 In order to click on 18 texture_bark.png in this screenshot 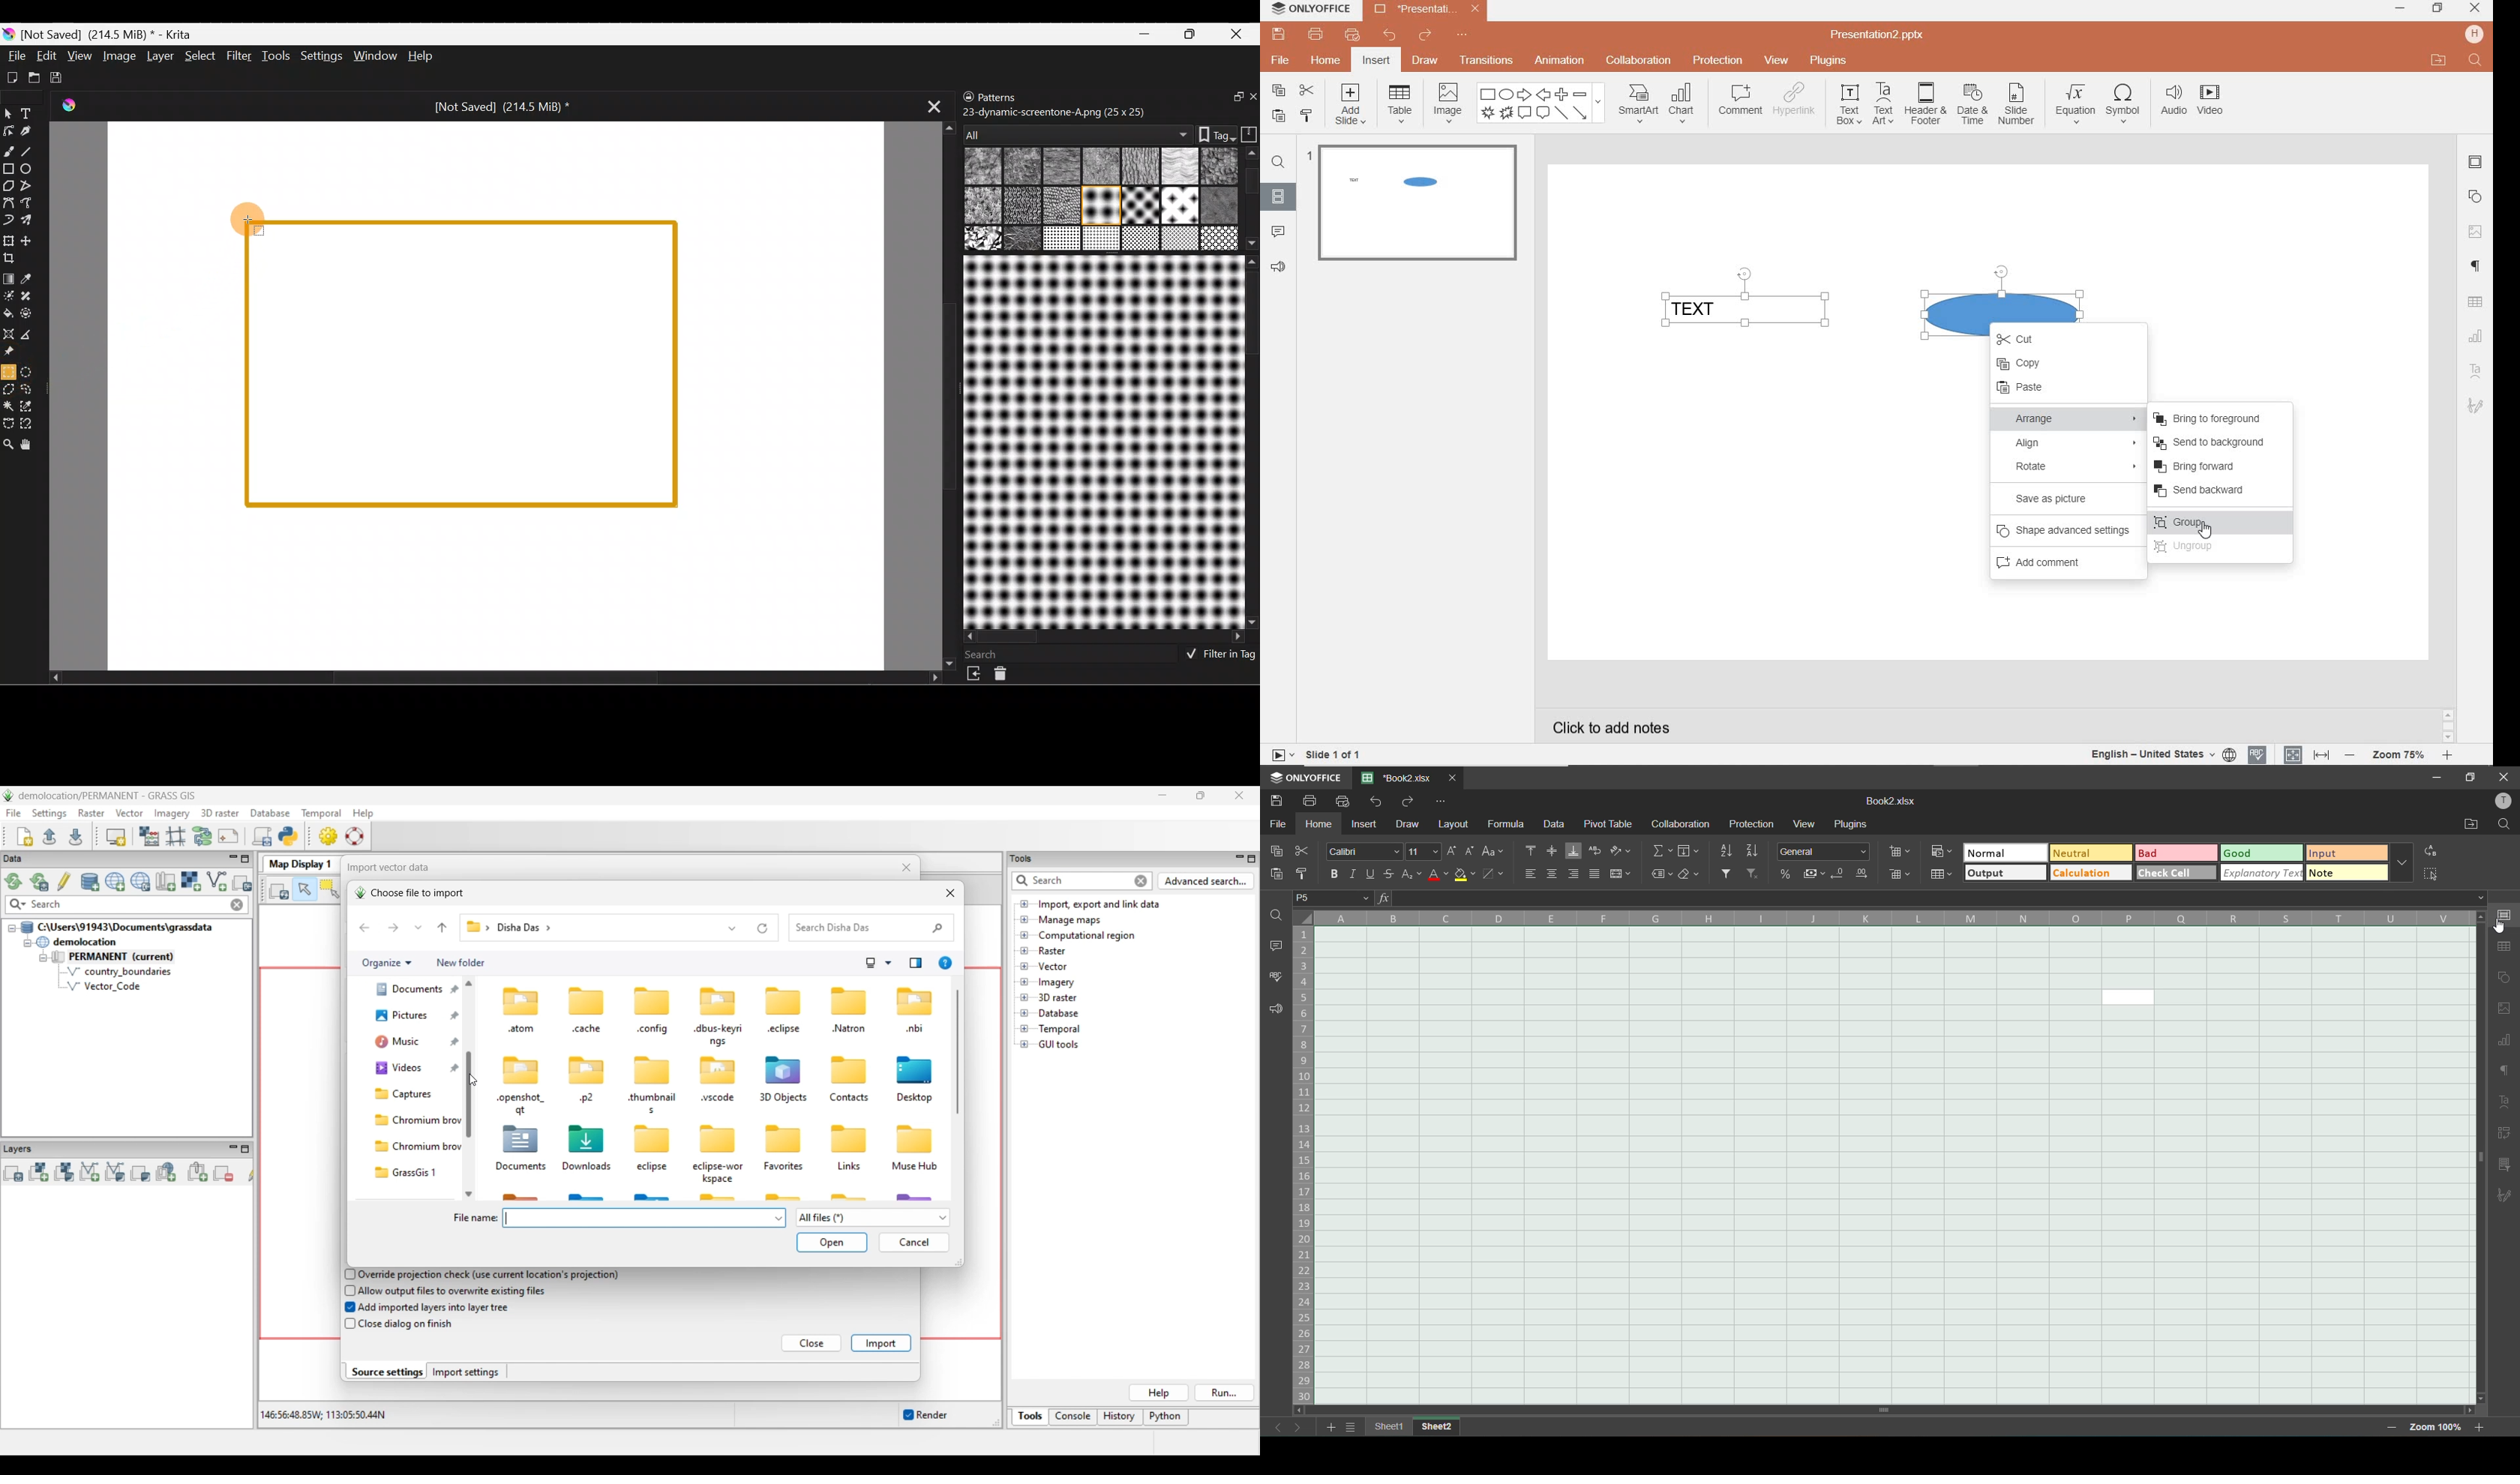, I will do `click(1139, 239)`.